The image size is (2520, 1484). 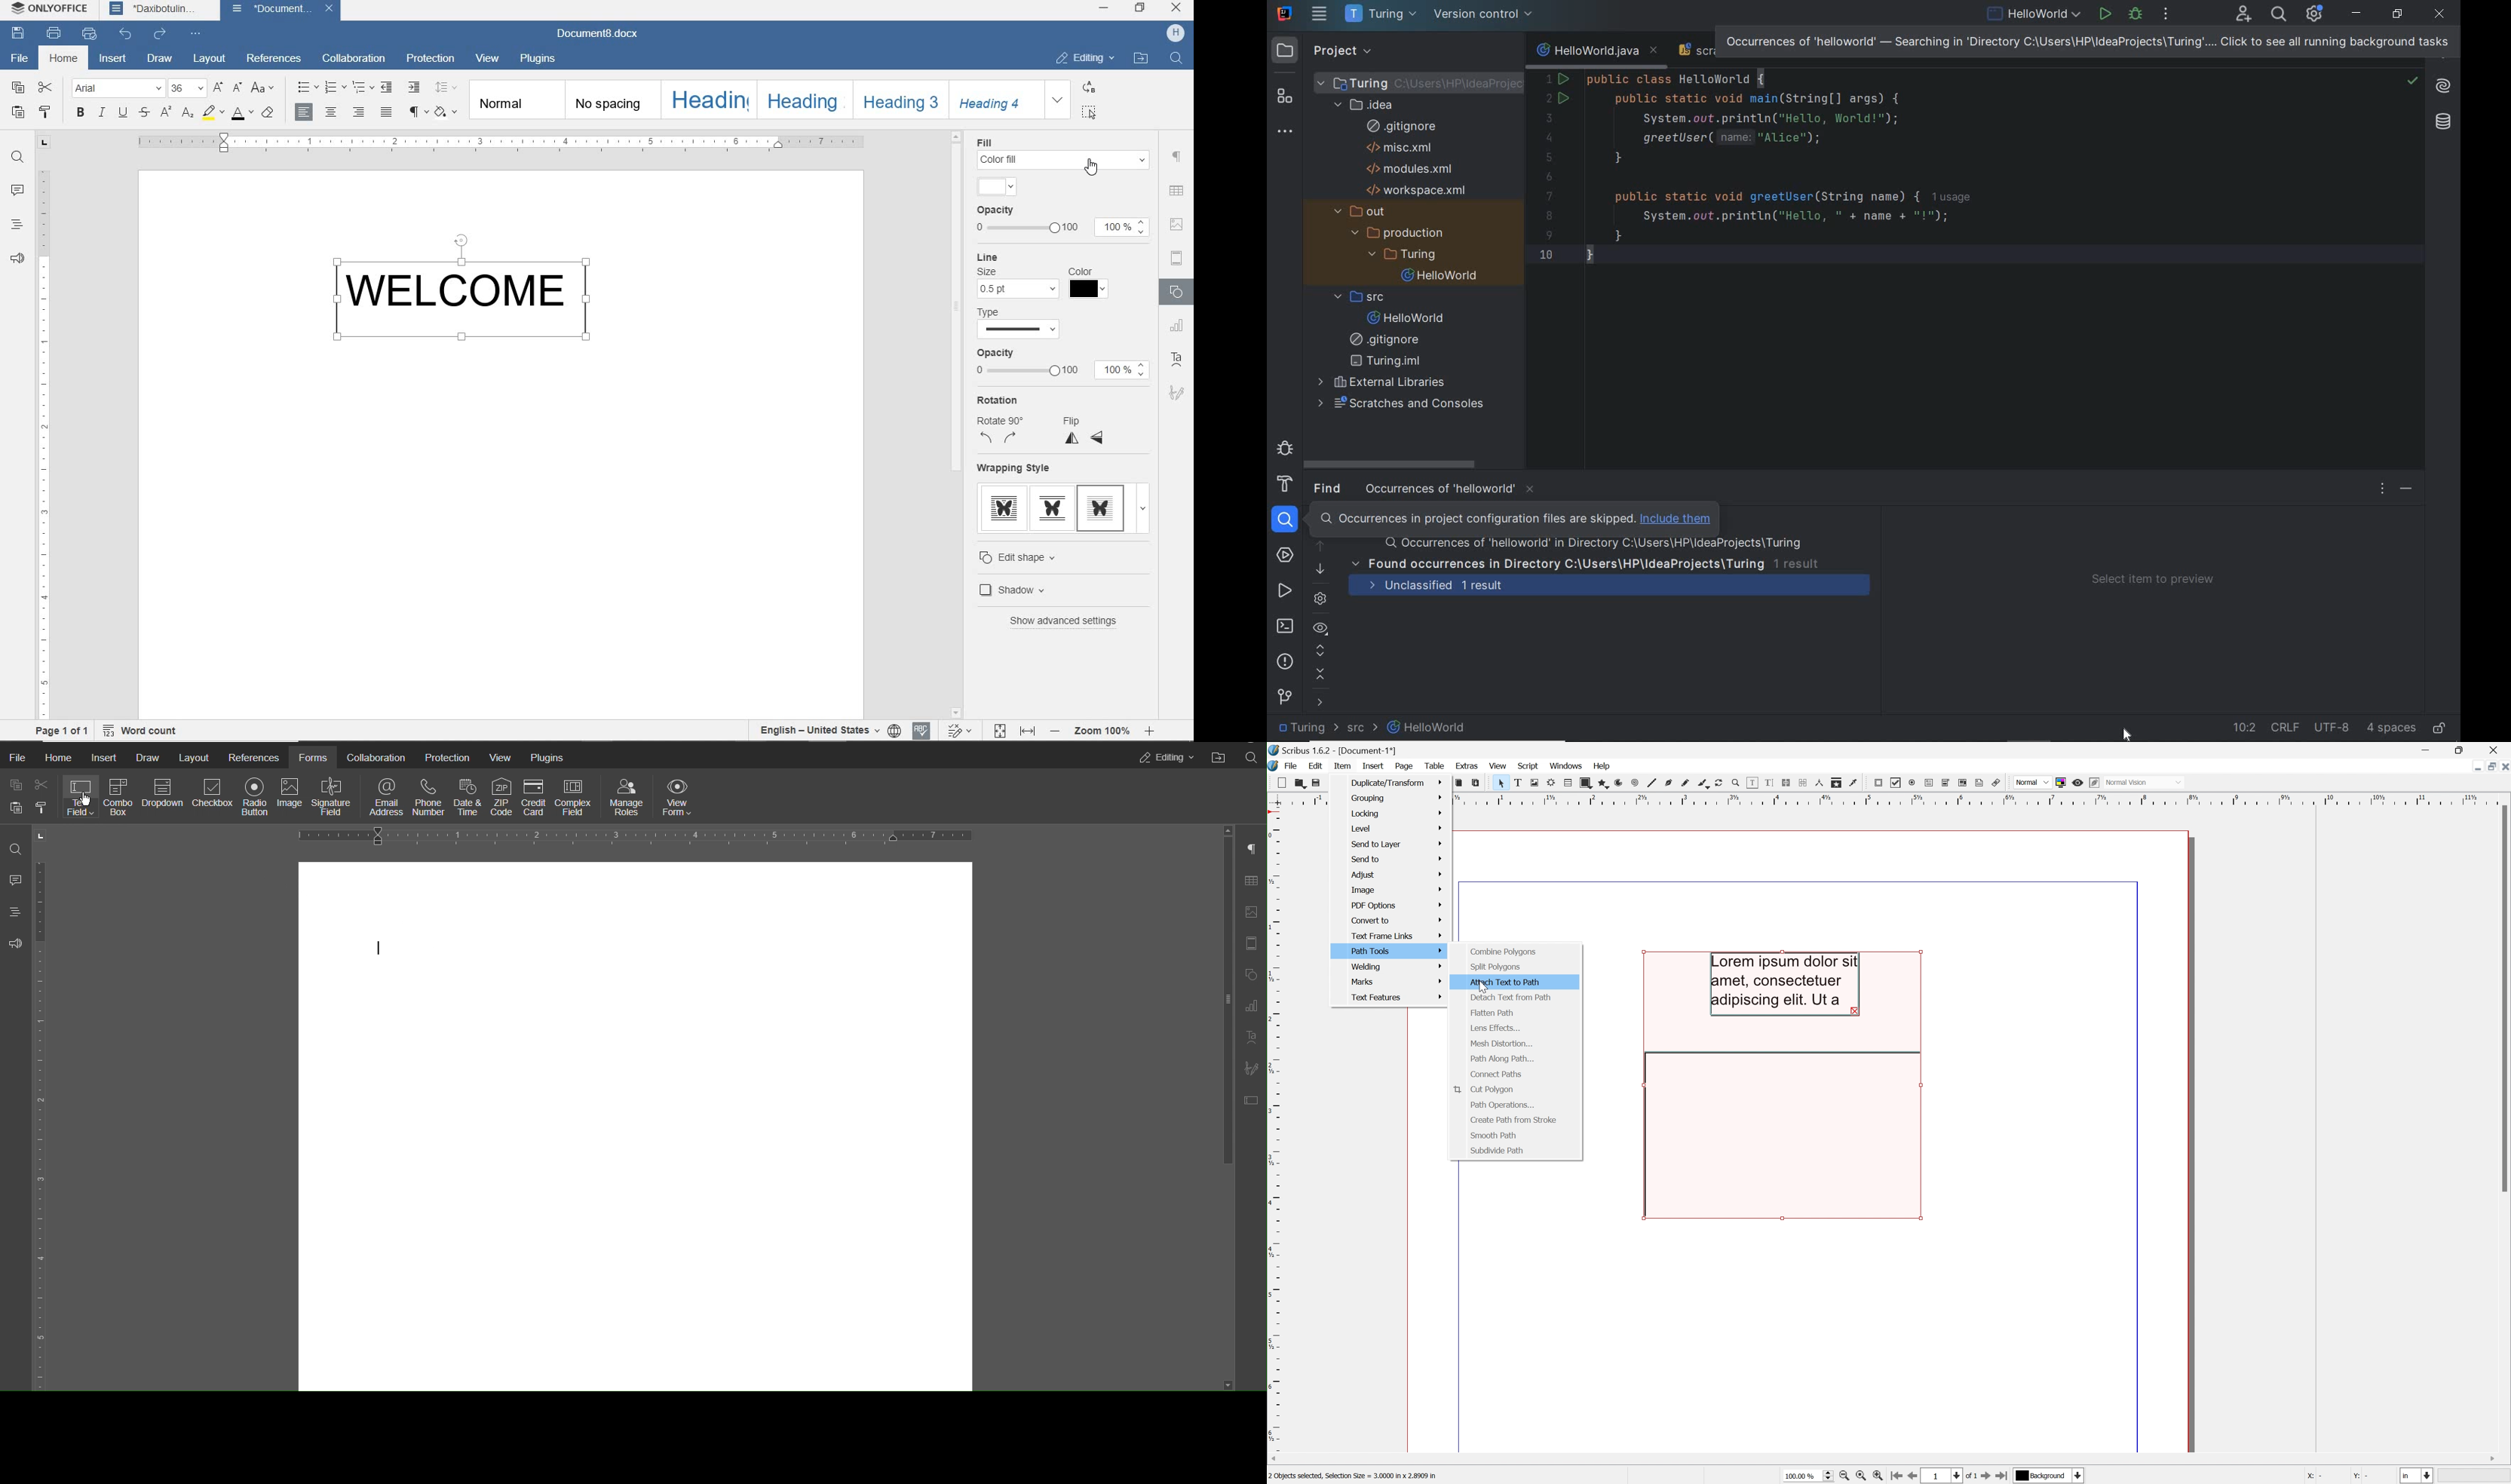 I want to click on Layout, so click(x=193, y=759).